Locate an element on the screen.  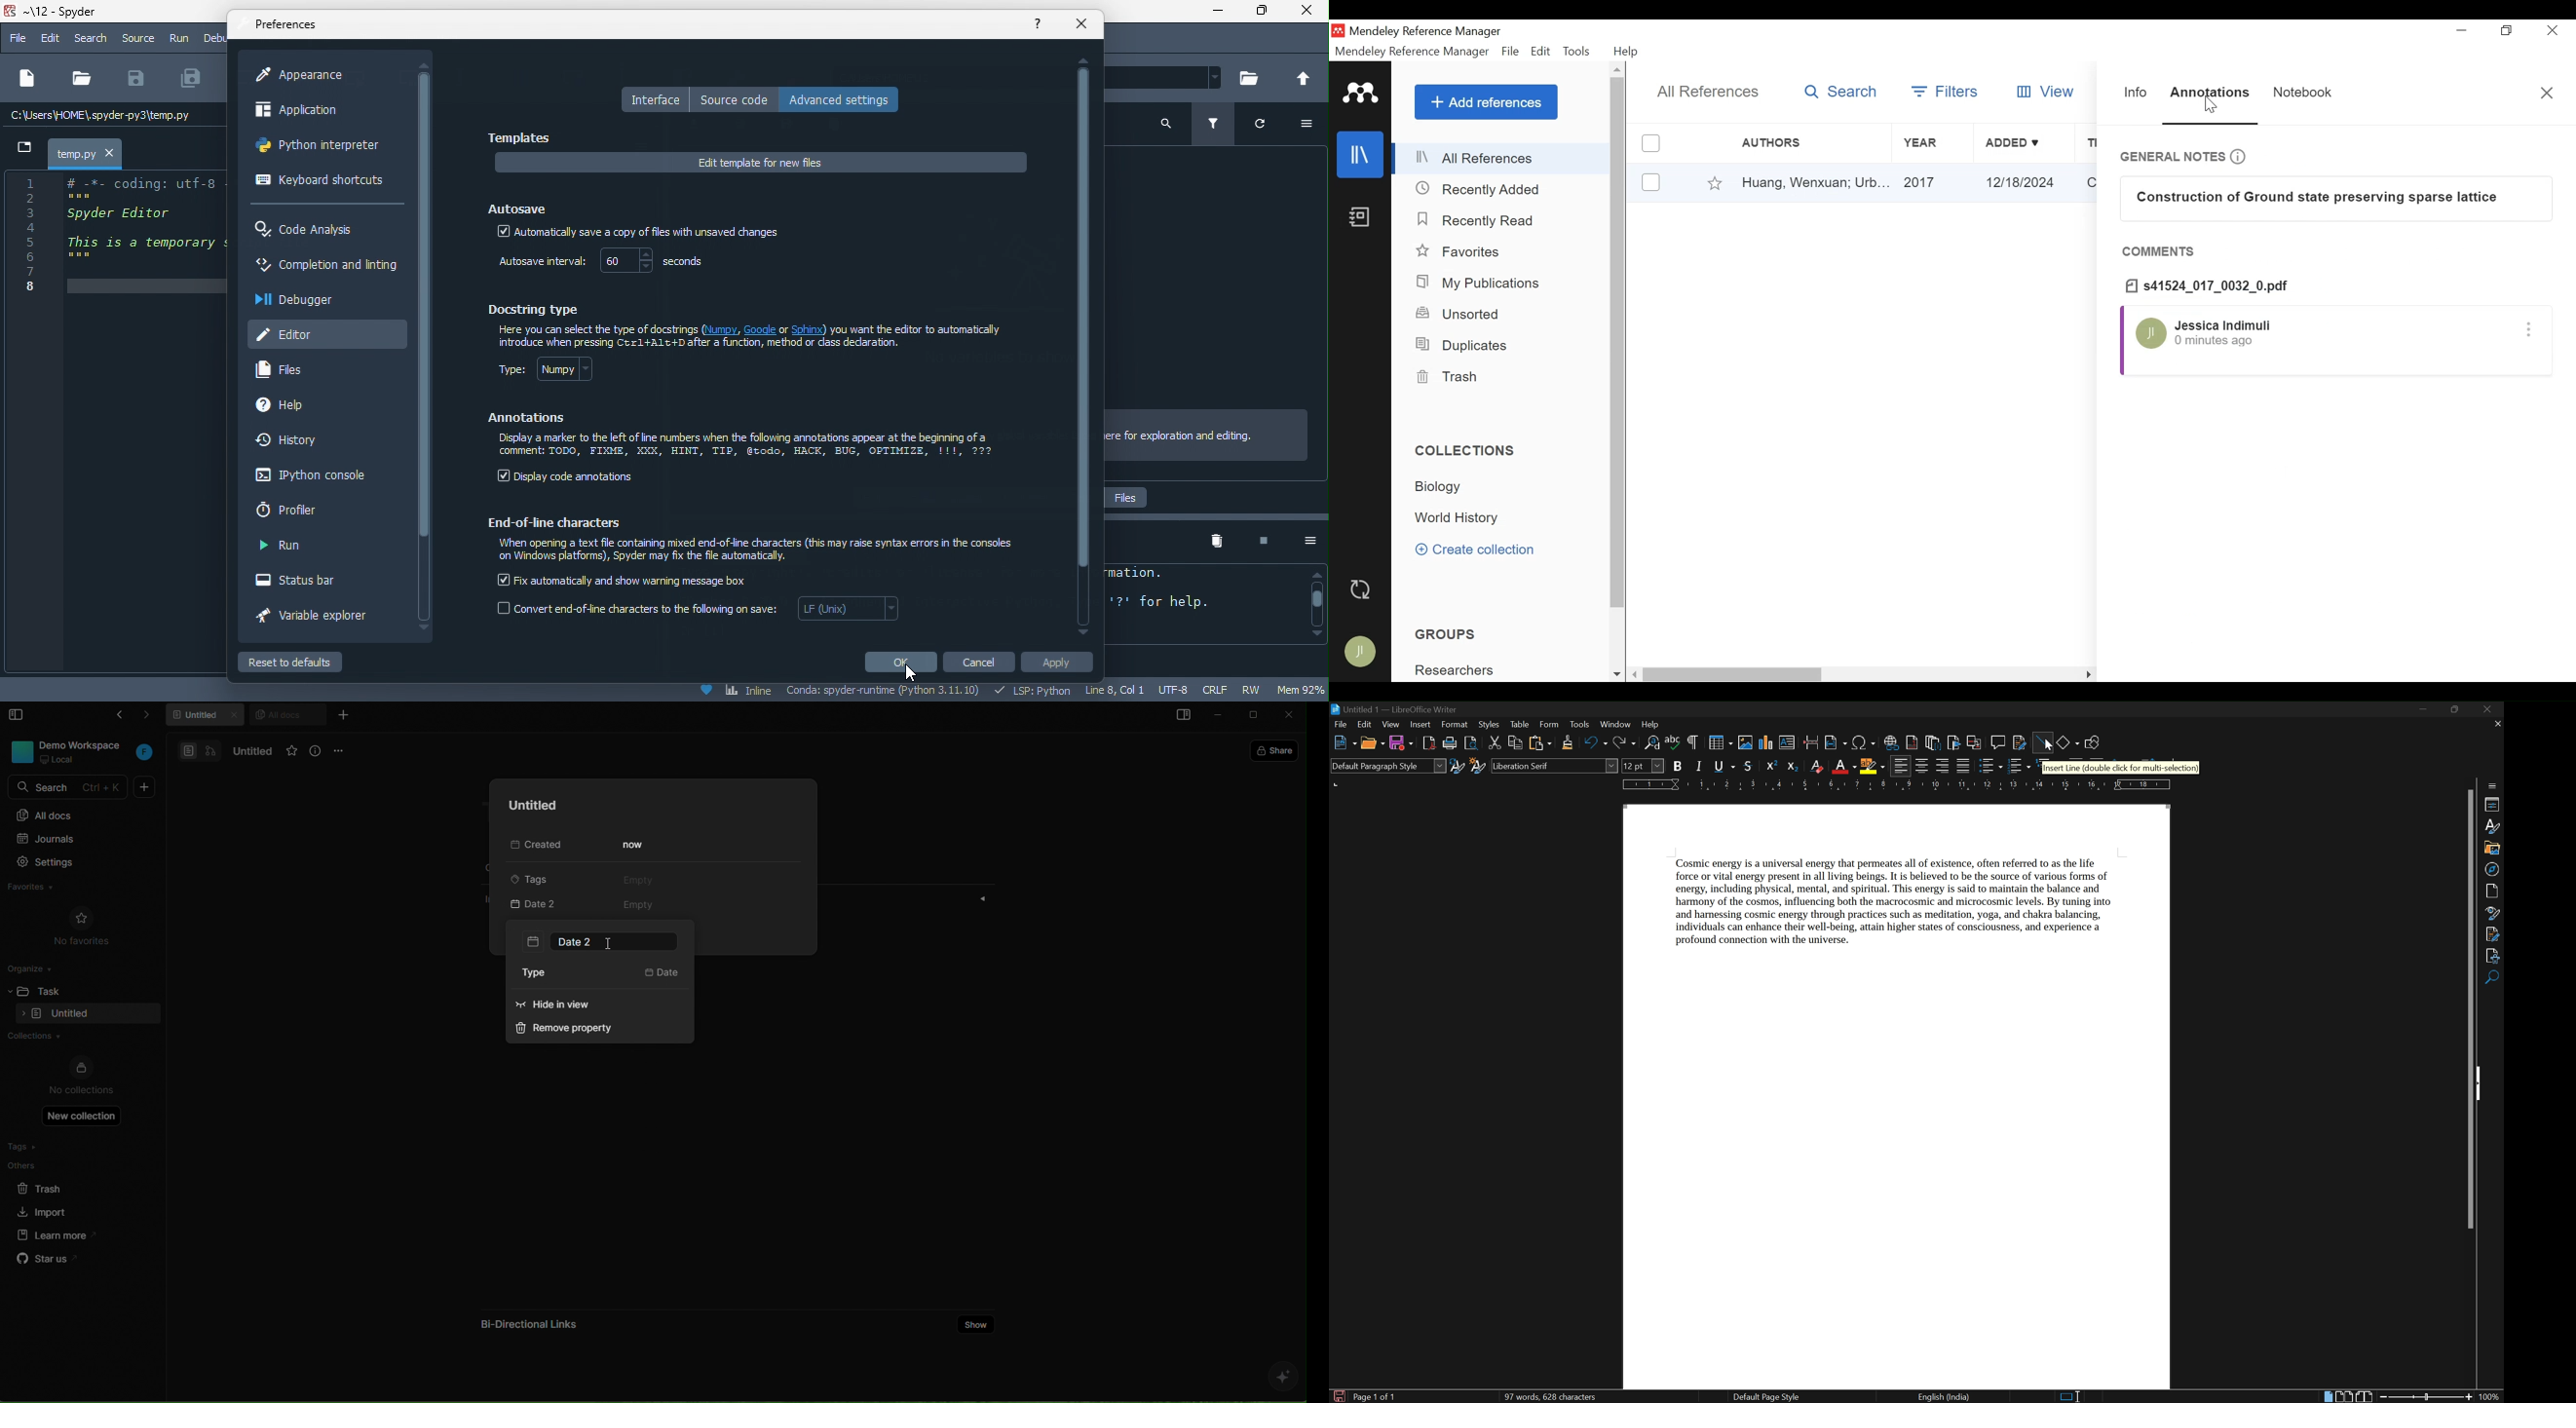
align center is located at coordinates (1921, 767).